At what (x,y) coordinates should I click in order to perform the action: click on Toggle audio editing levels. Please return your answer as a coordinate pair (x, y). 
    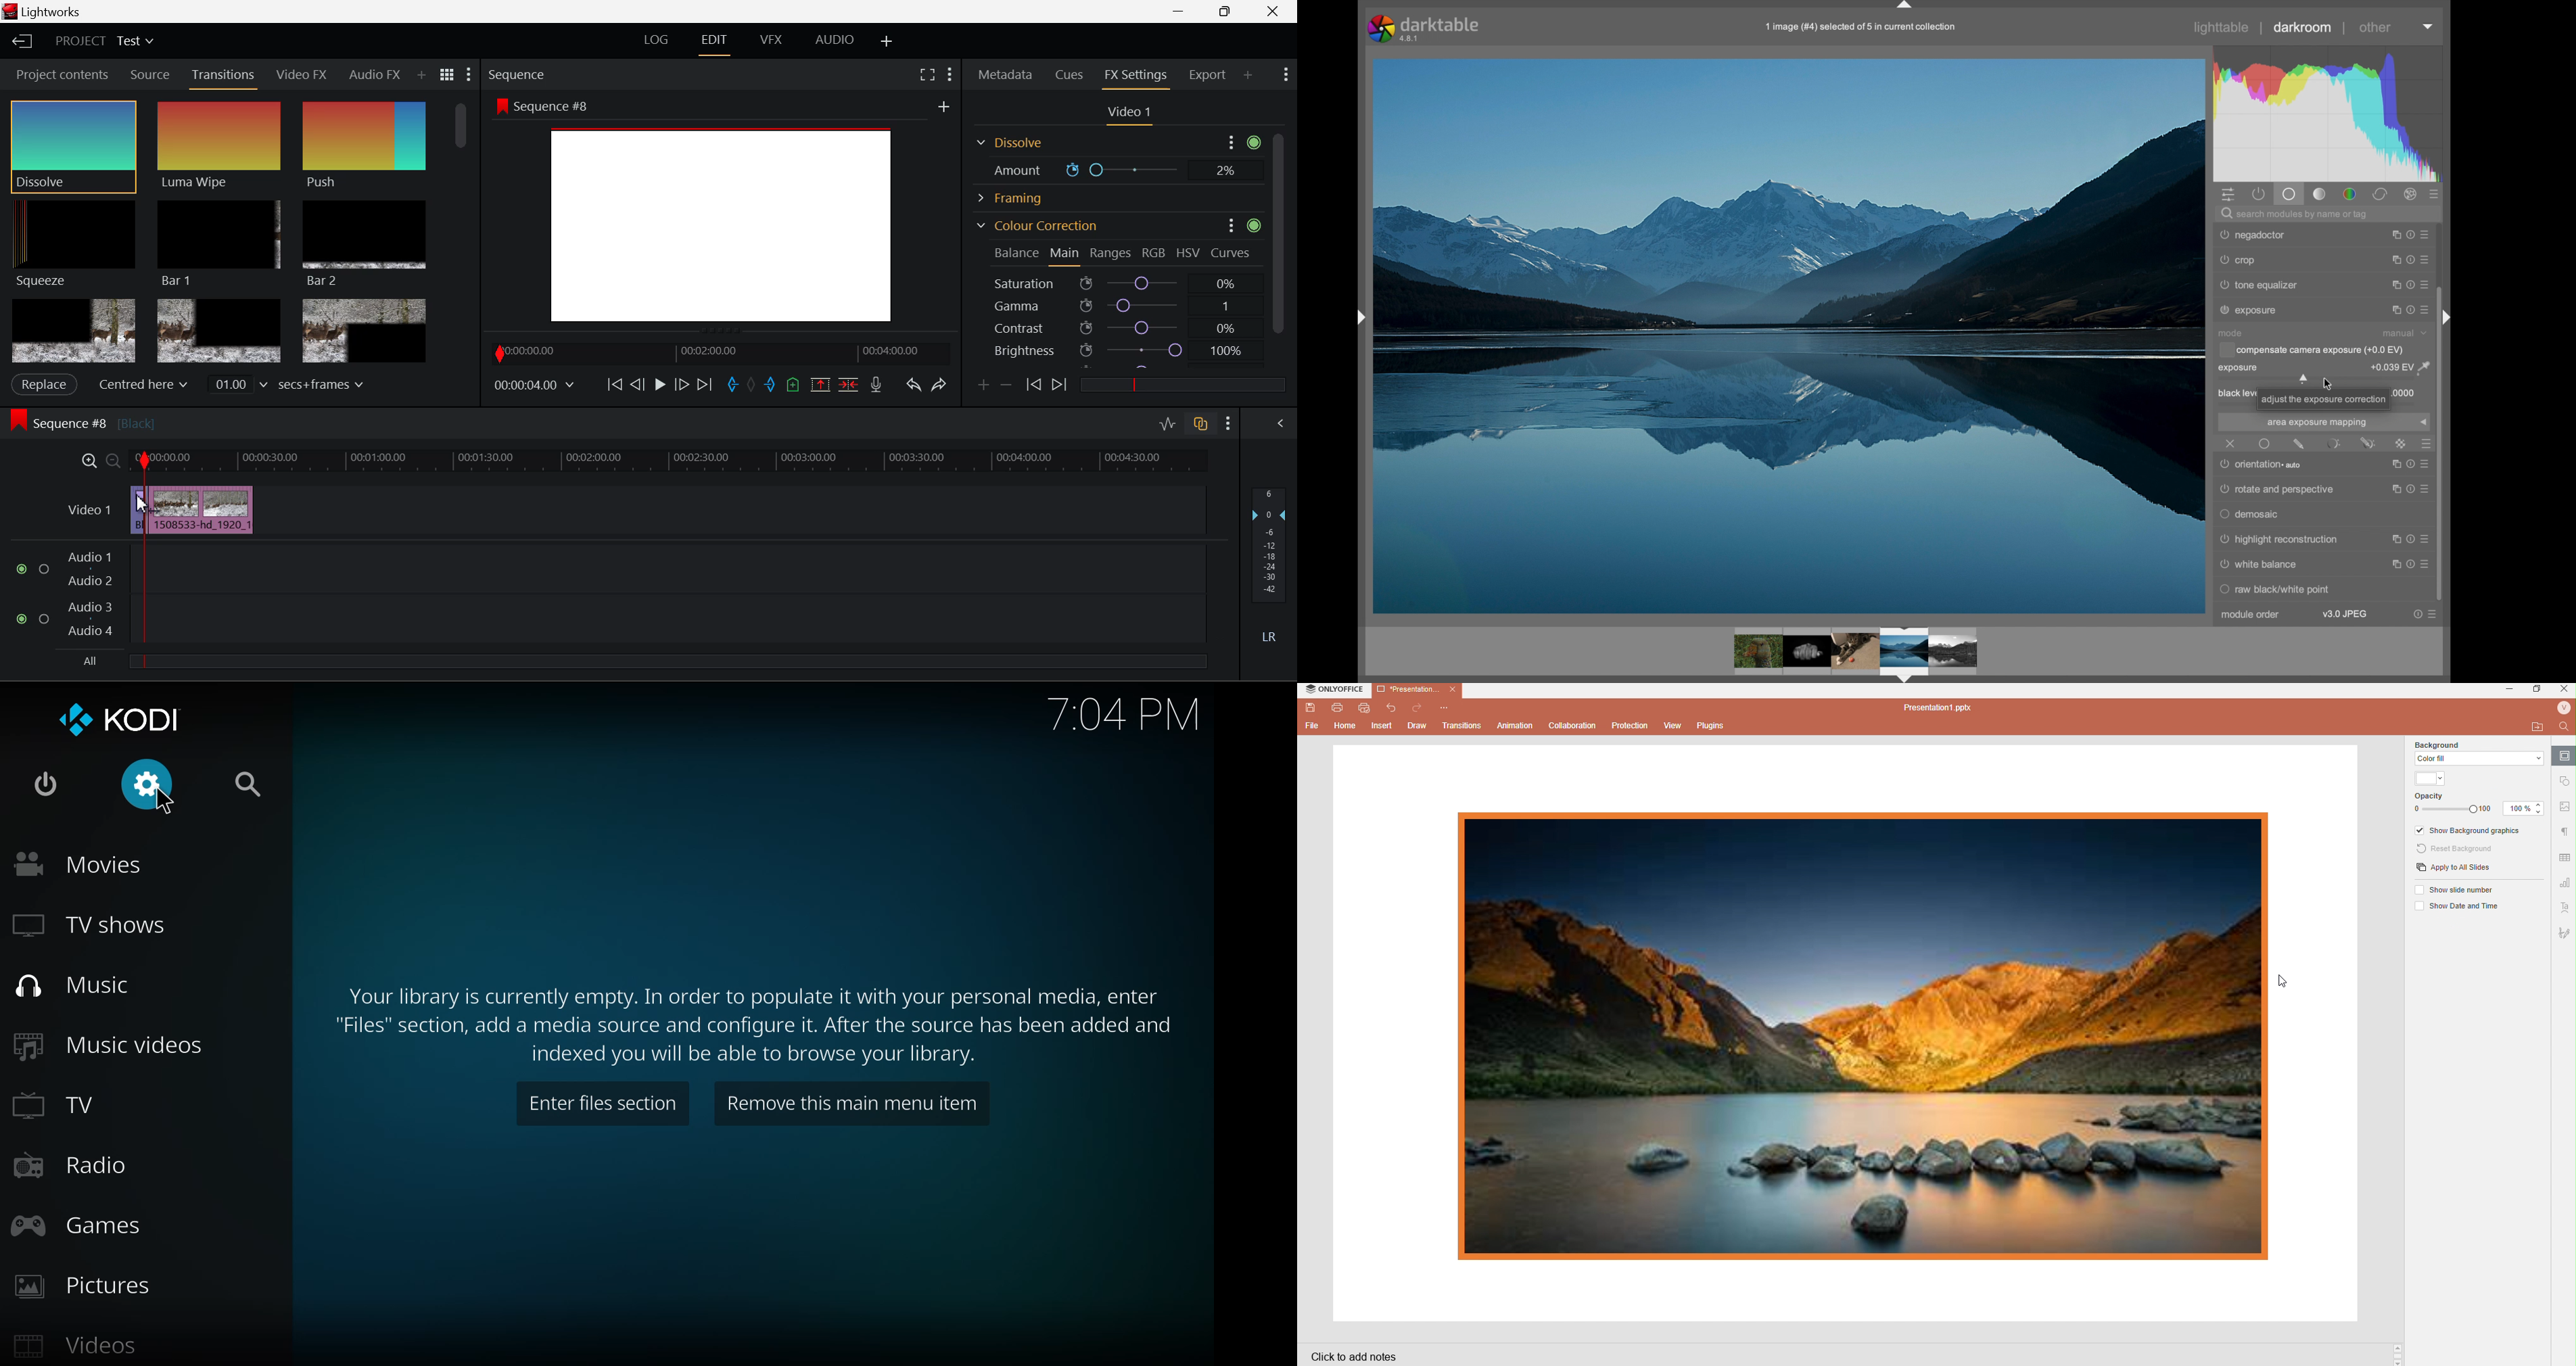
    Looking at the image, I should click on (1169, 422).